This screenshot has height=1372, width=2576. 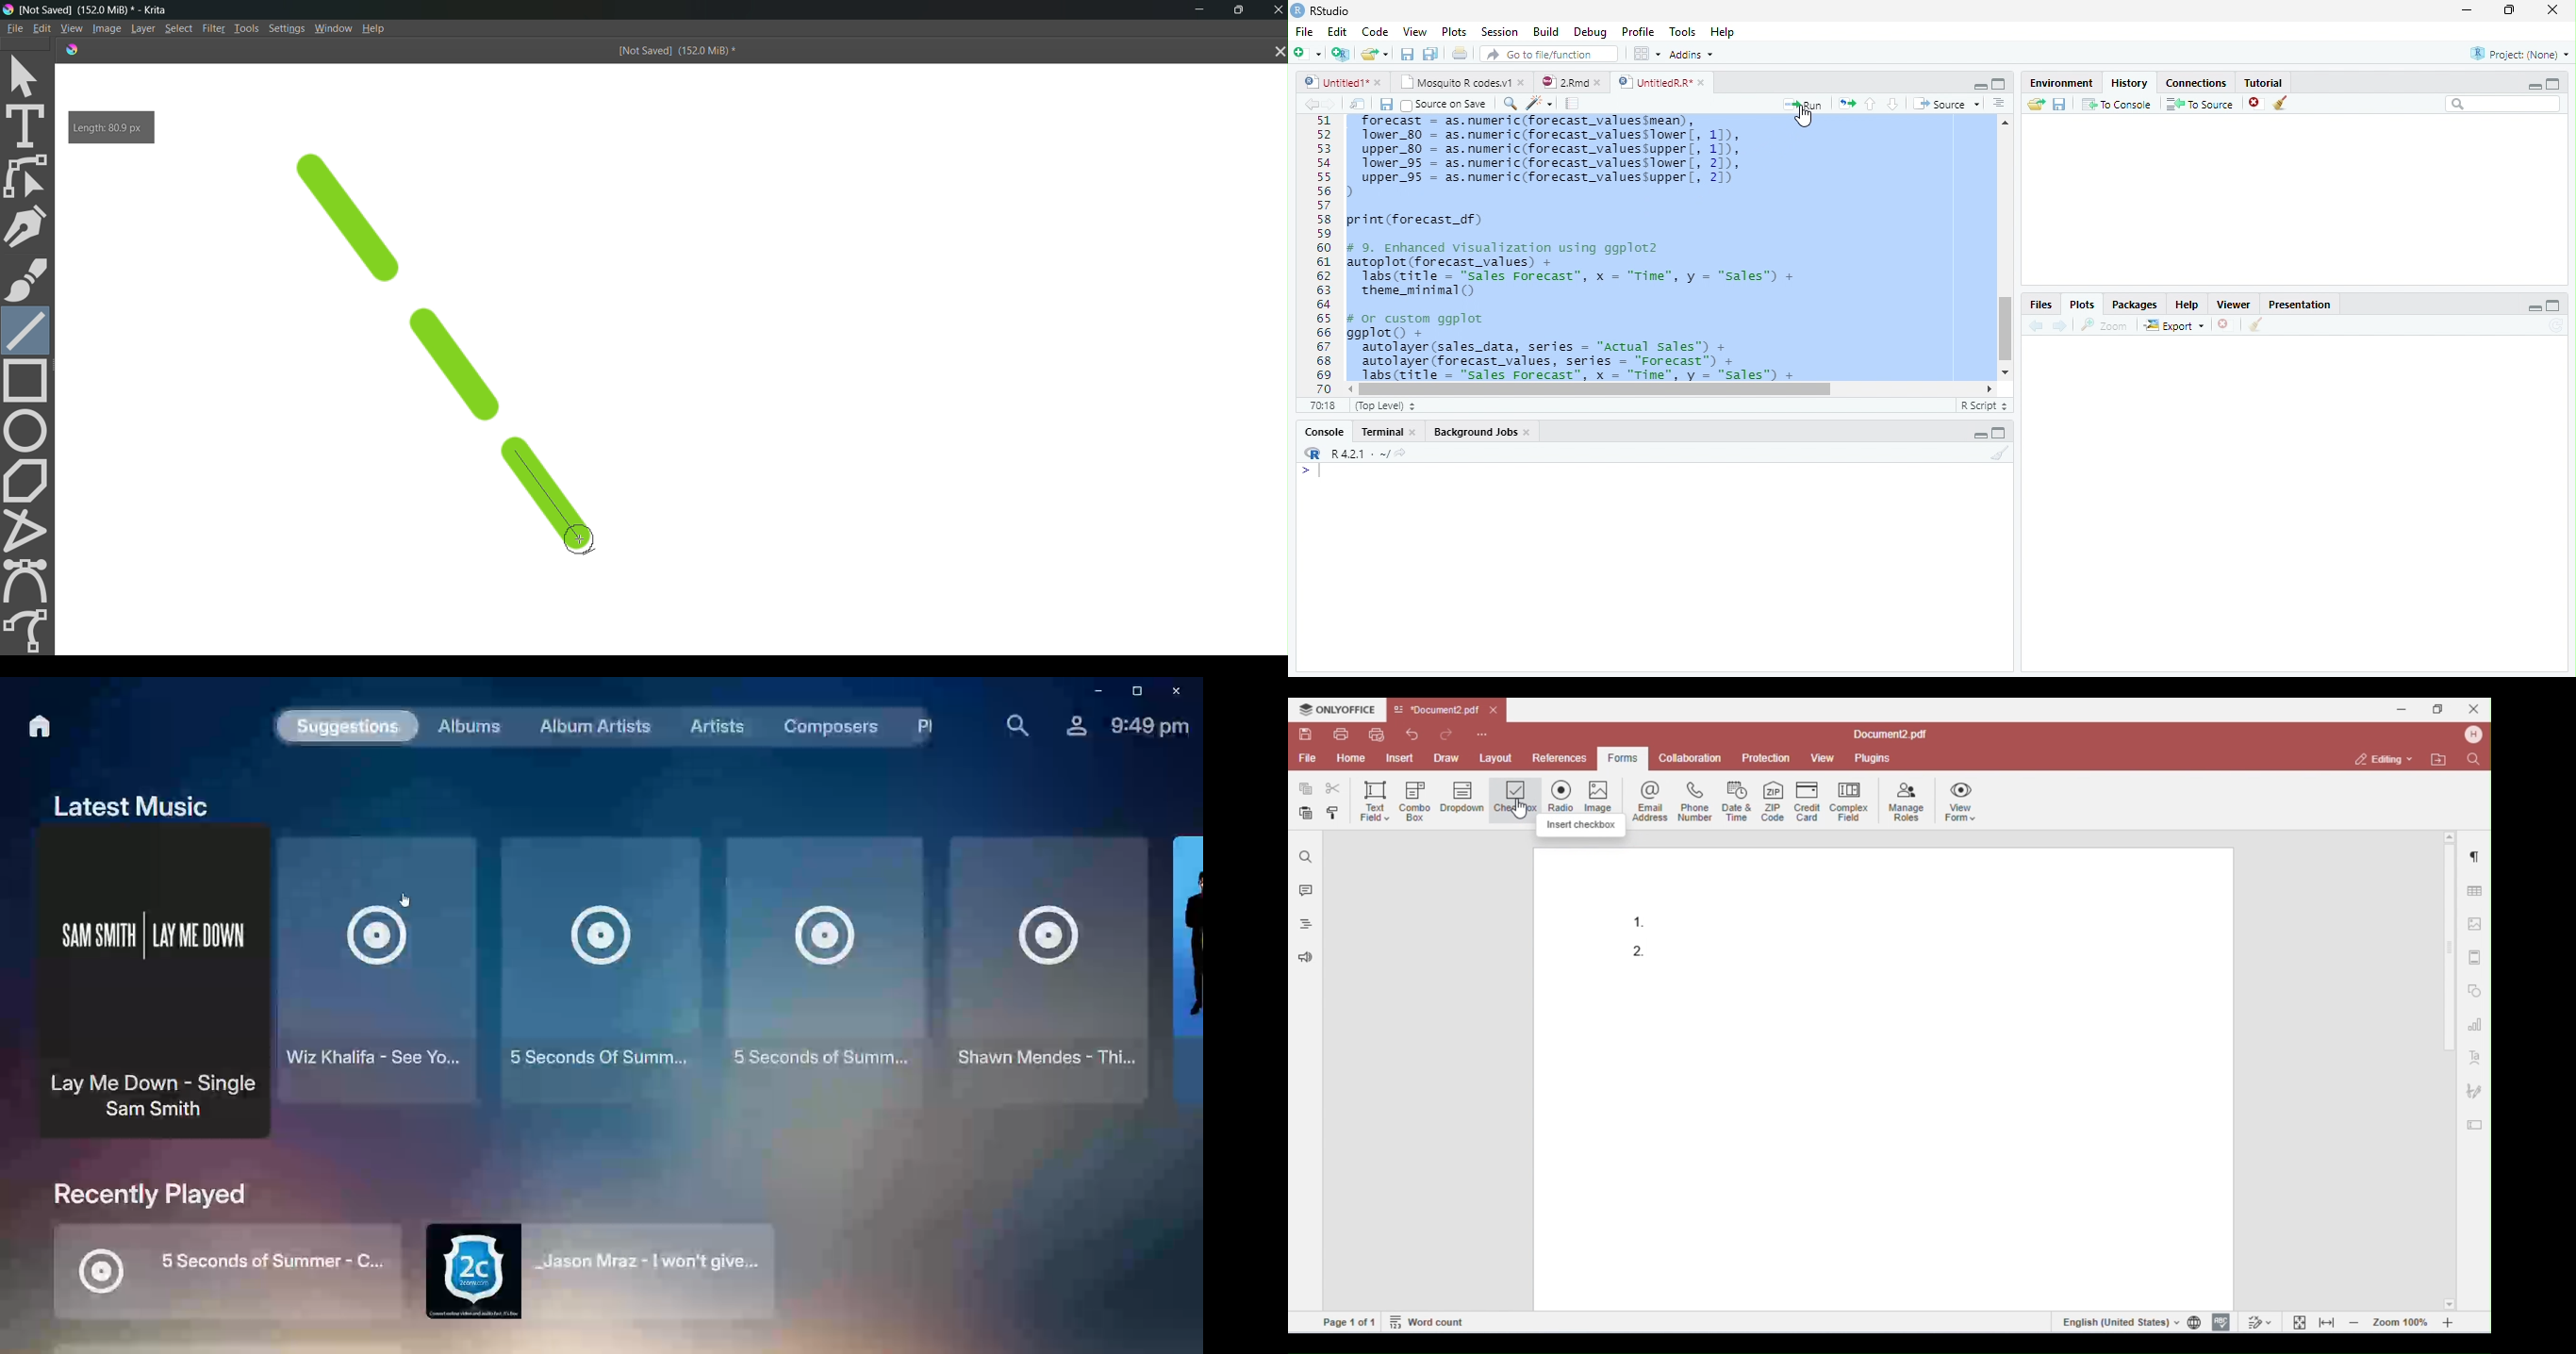 What do you see at coordinates (2503, 105) in the screenshot?
I see `Search` at bounding box center [2503, 105].